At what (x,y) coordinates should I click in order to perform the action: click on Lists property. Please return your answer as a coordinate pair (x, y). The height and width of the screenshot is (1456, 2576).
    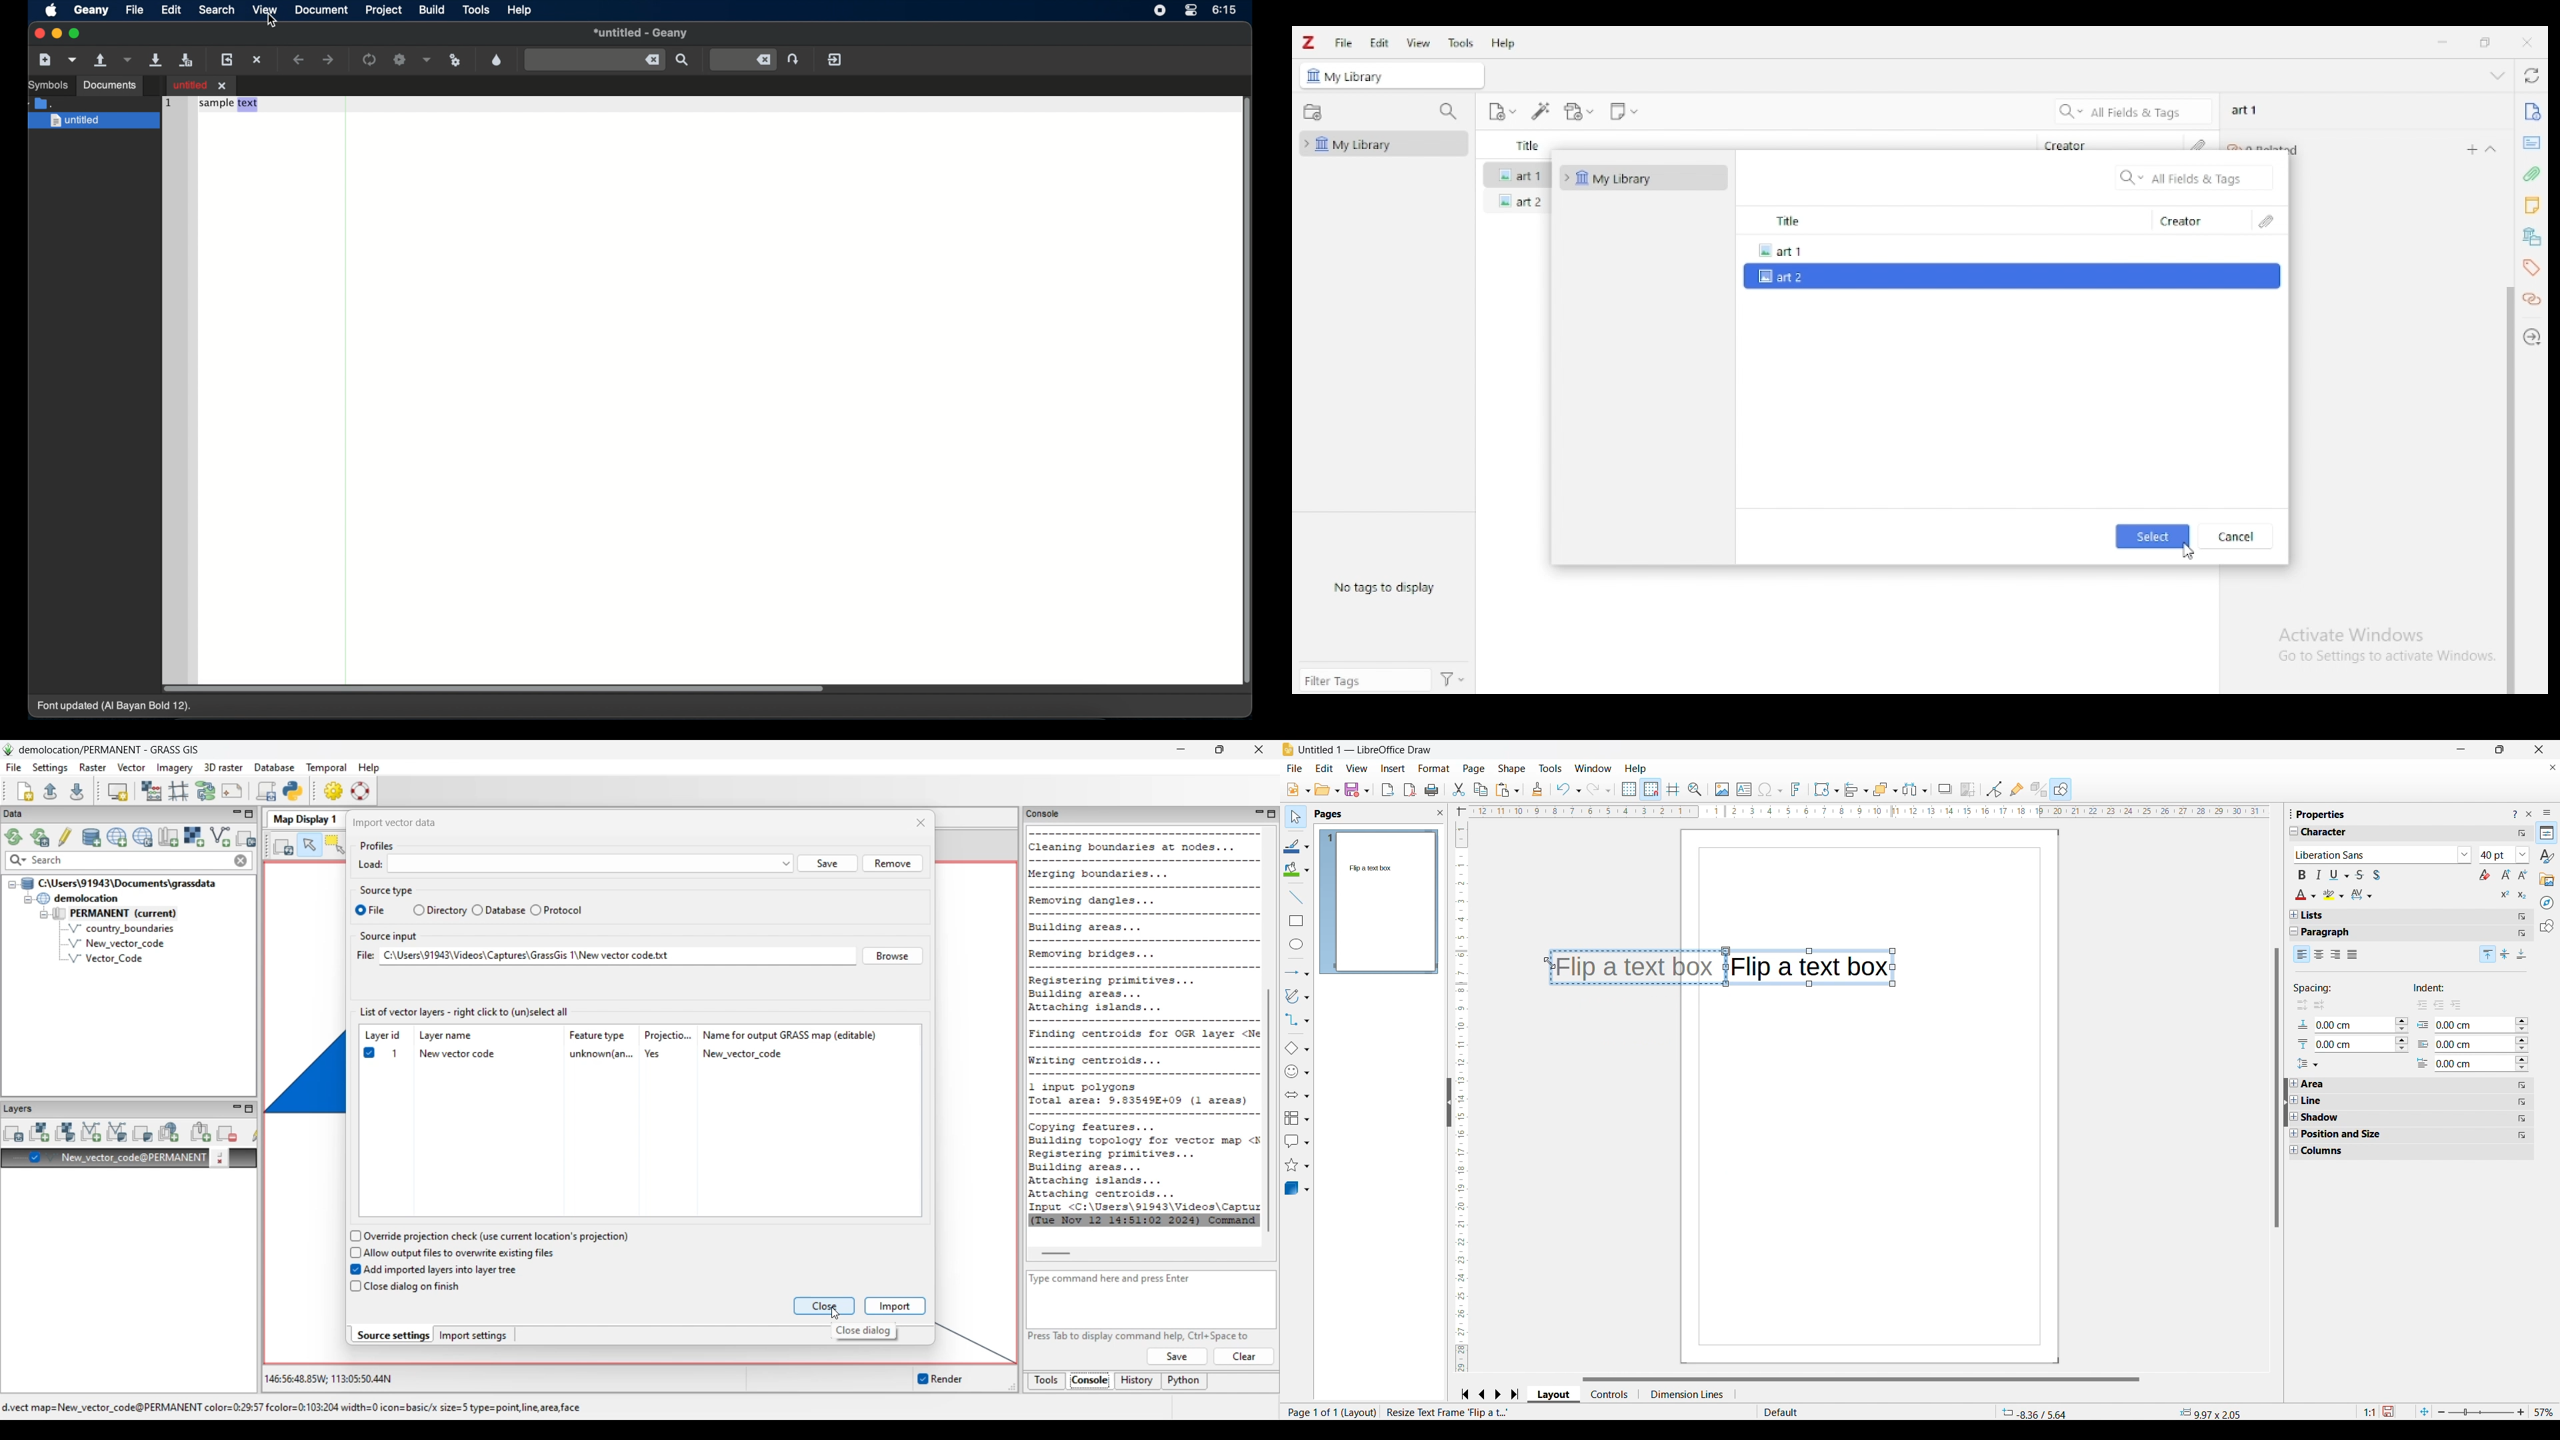
    Looking at the image, I should click on (2313, 915).